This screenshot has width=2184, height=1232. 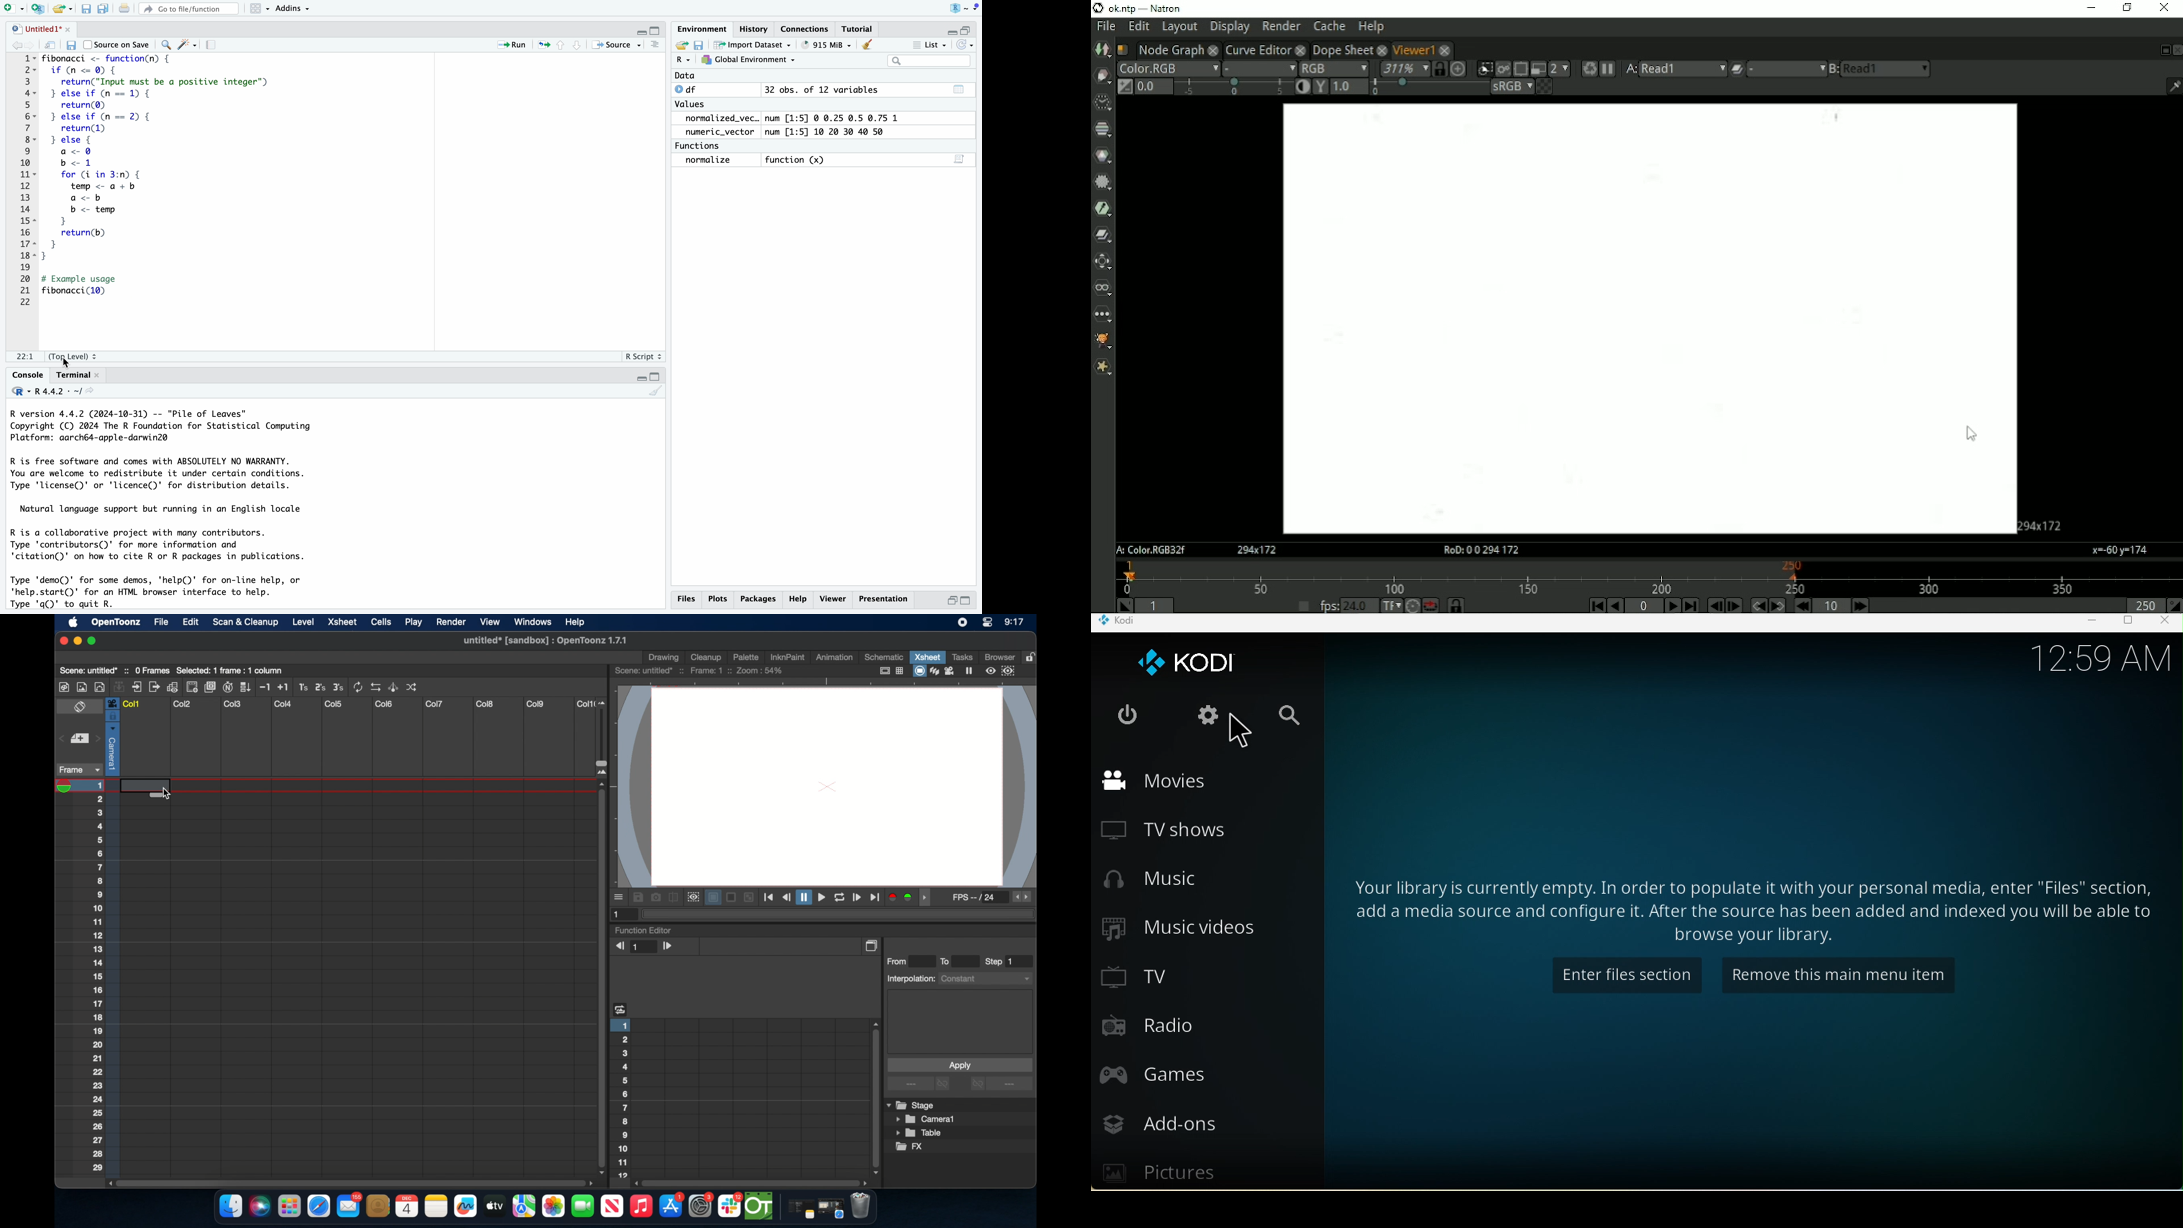 What do you see at coordinates (758, 46) in the screenshot?
I see `import dataset` at bounding box center [758, 46].